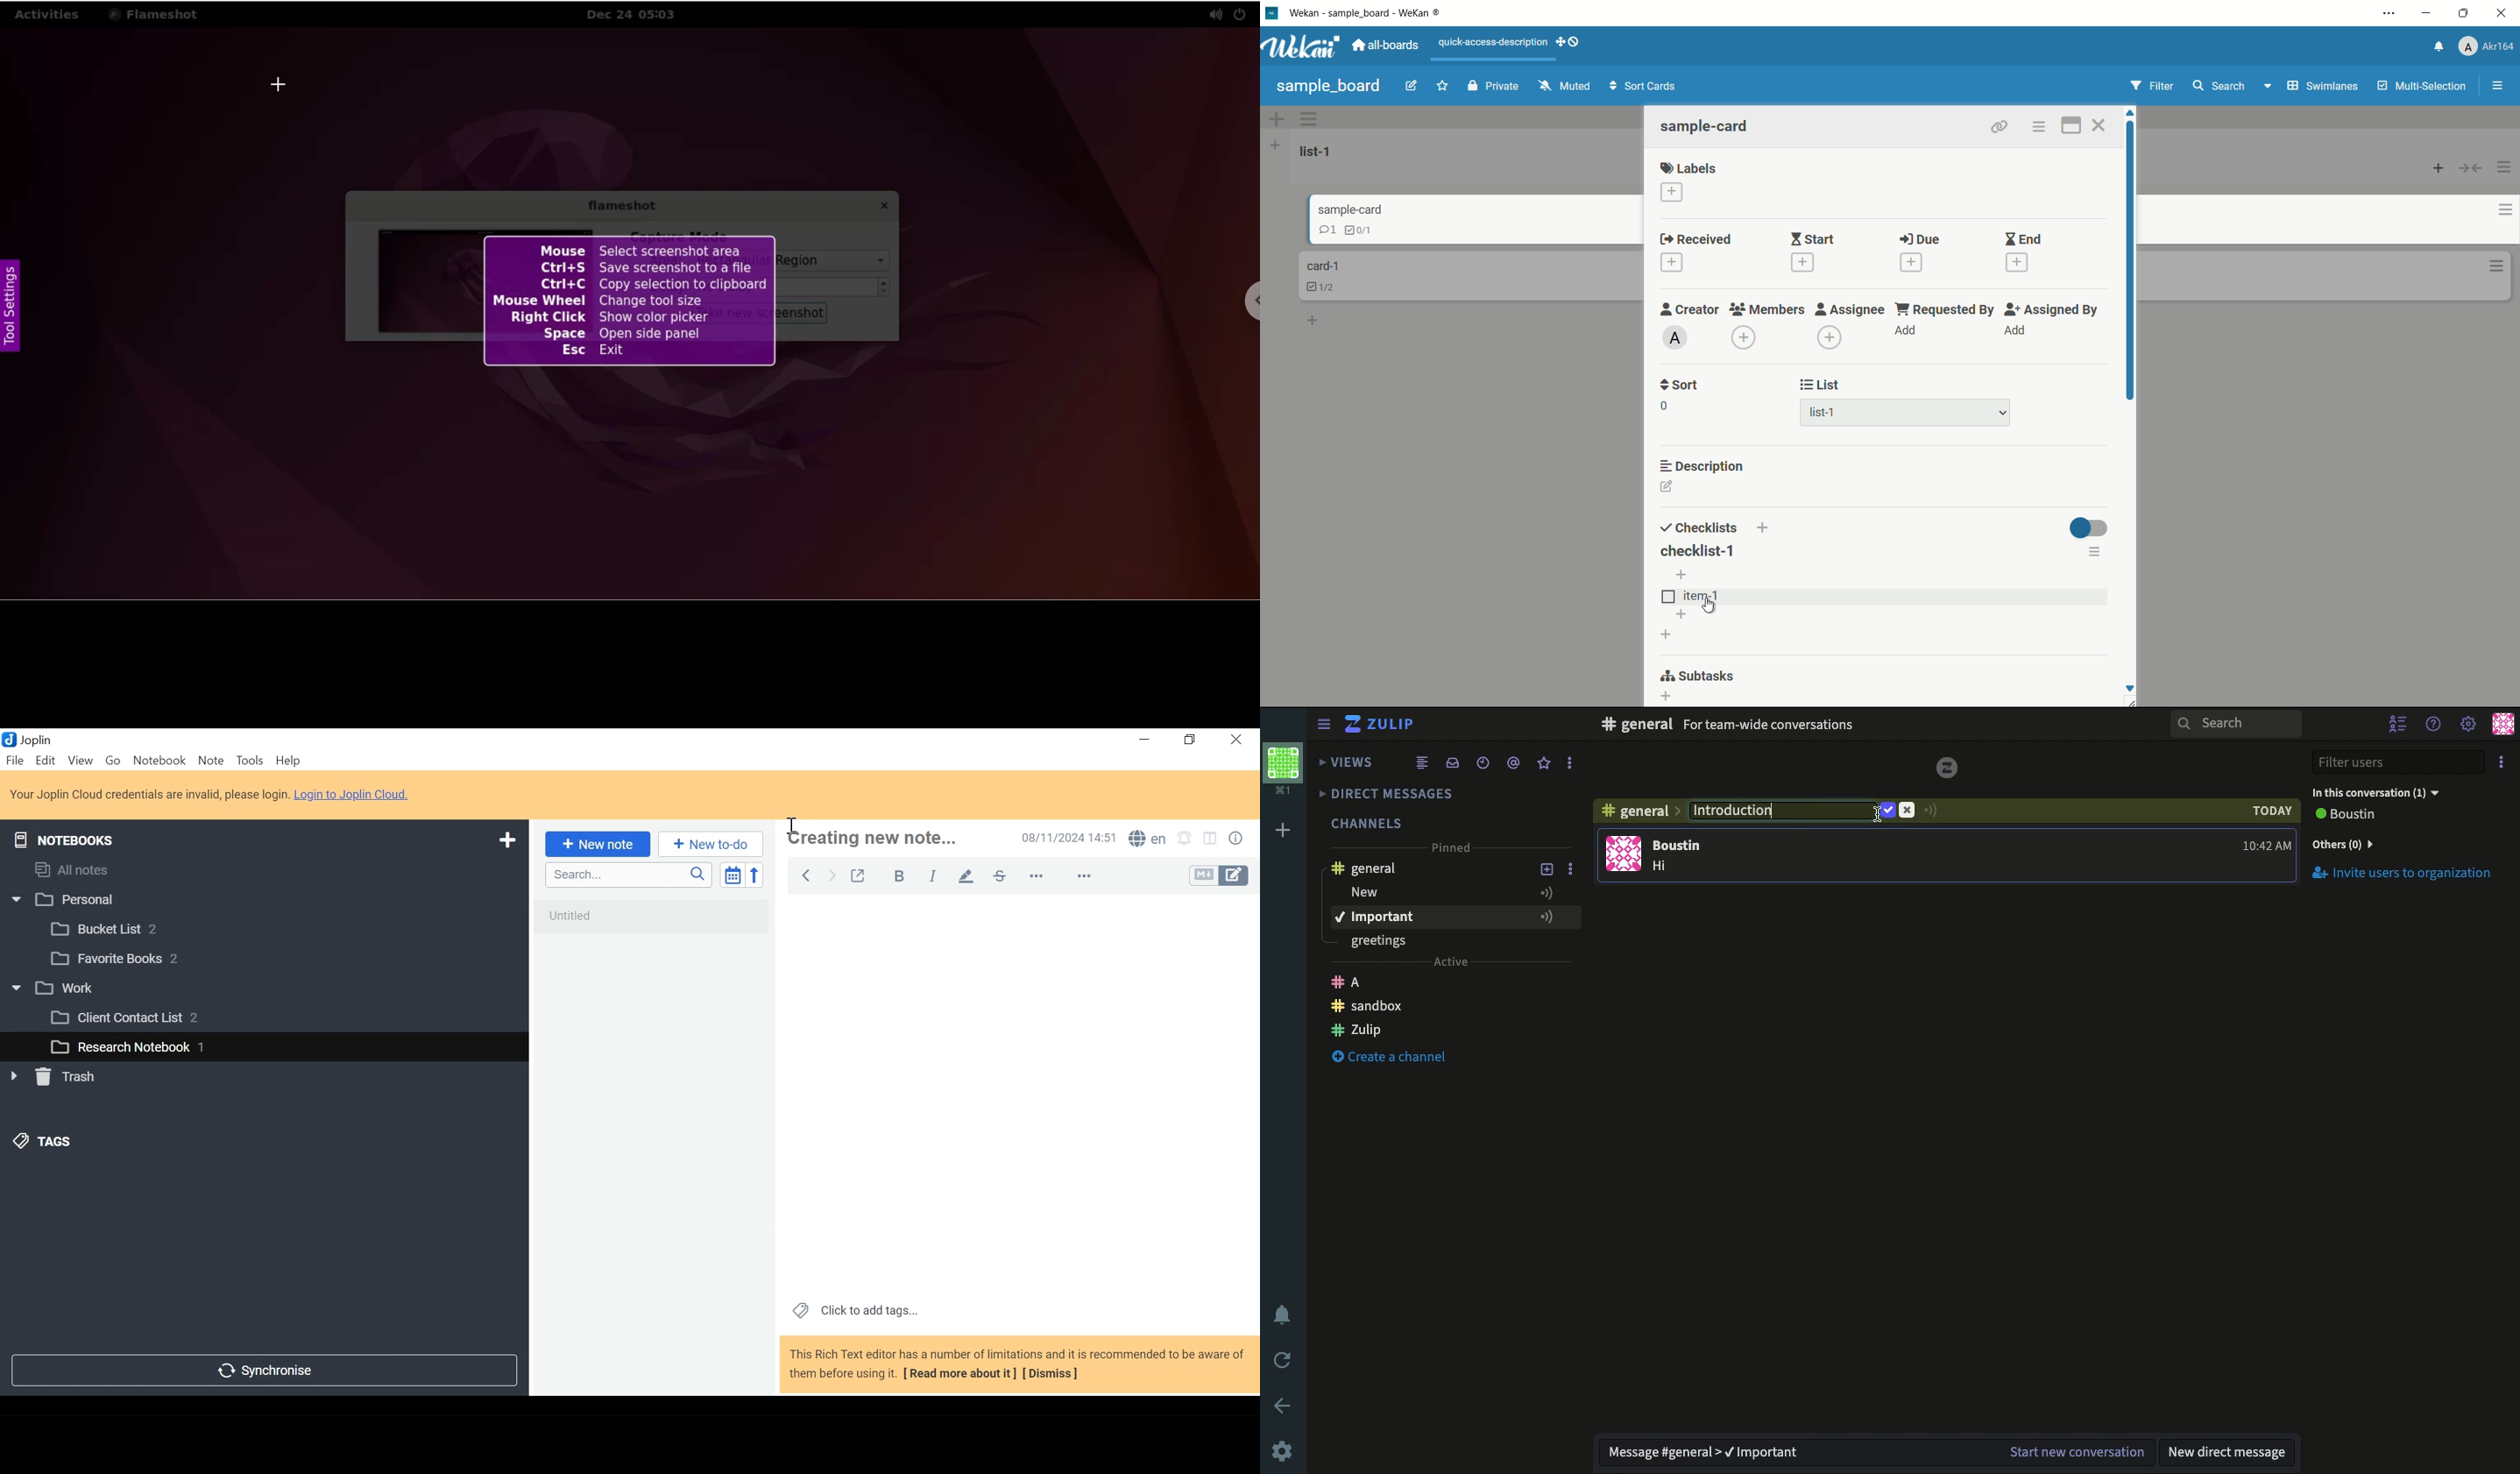 This screenshot has width=2520, height=1484. I want to click on Settings, so click(1285, 1450).